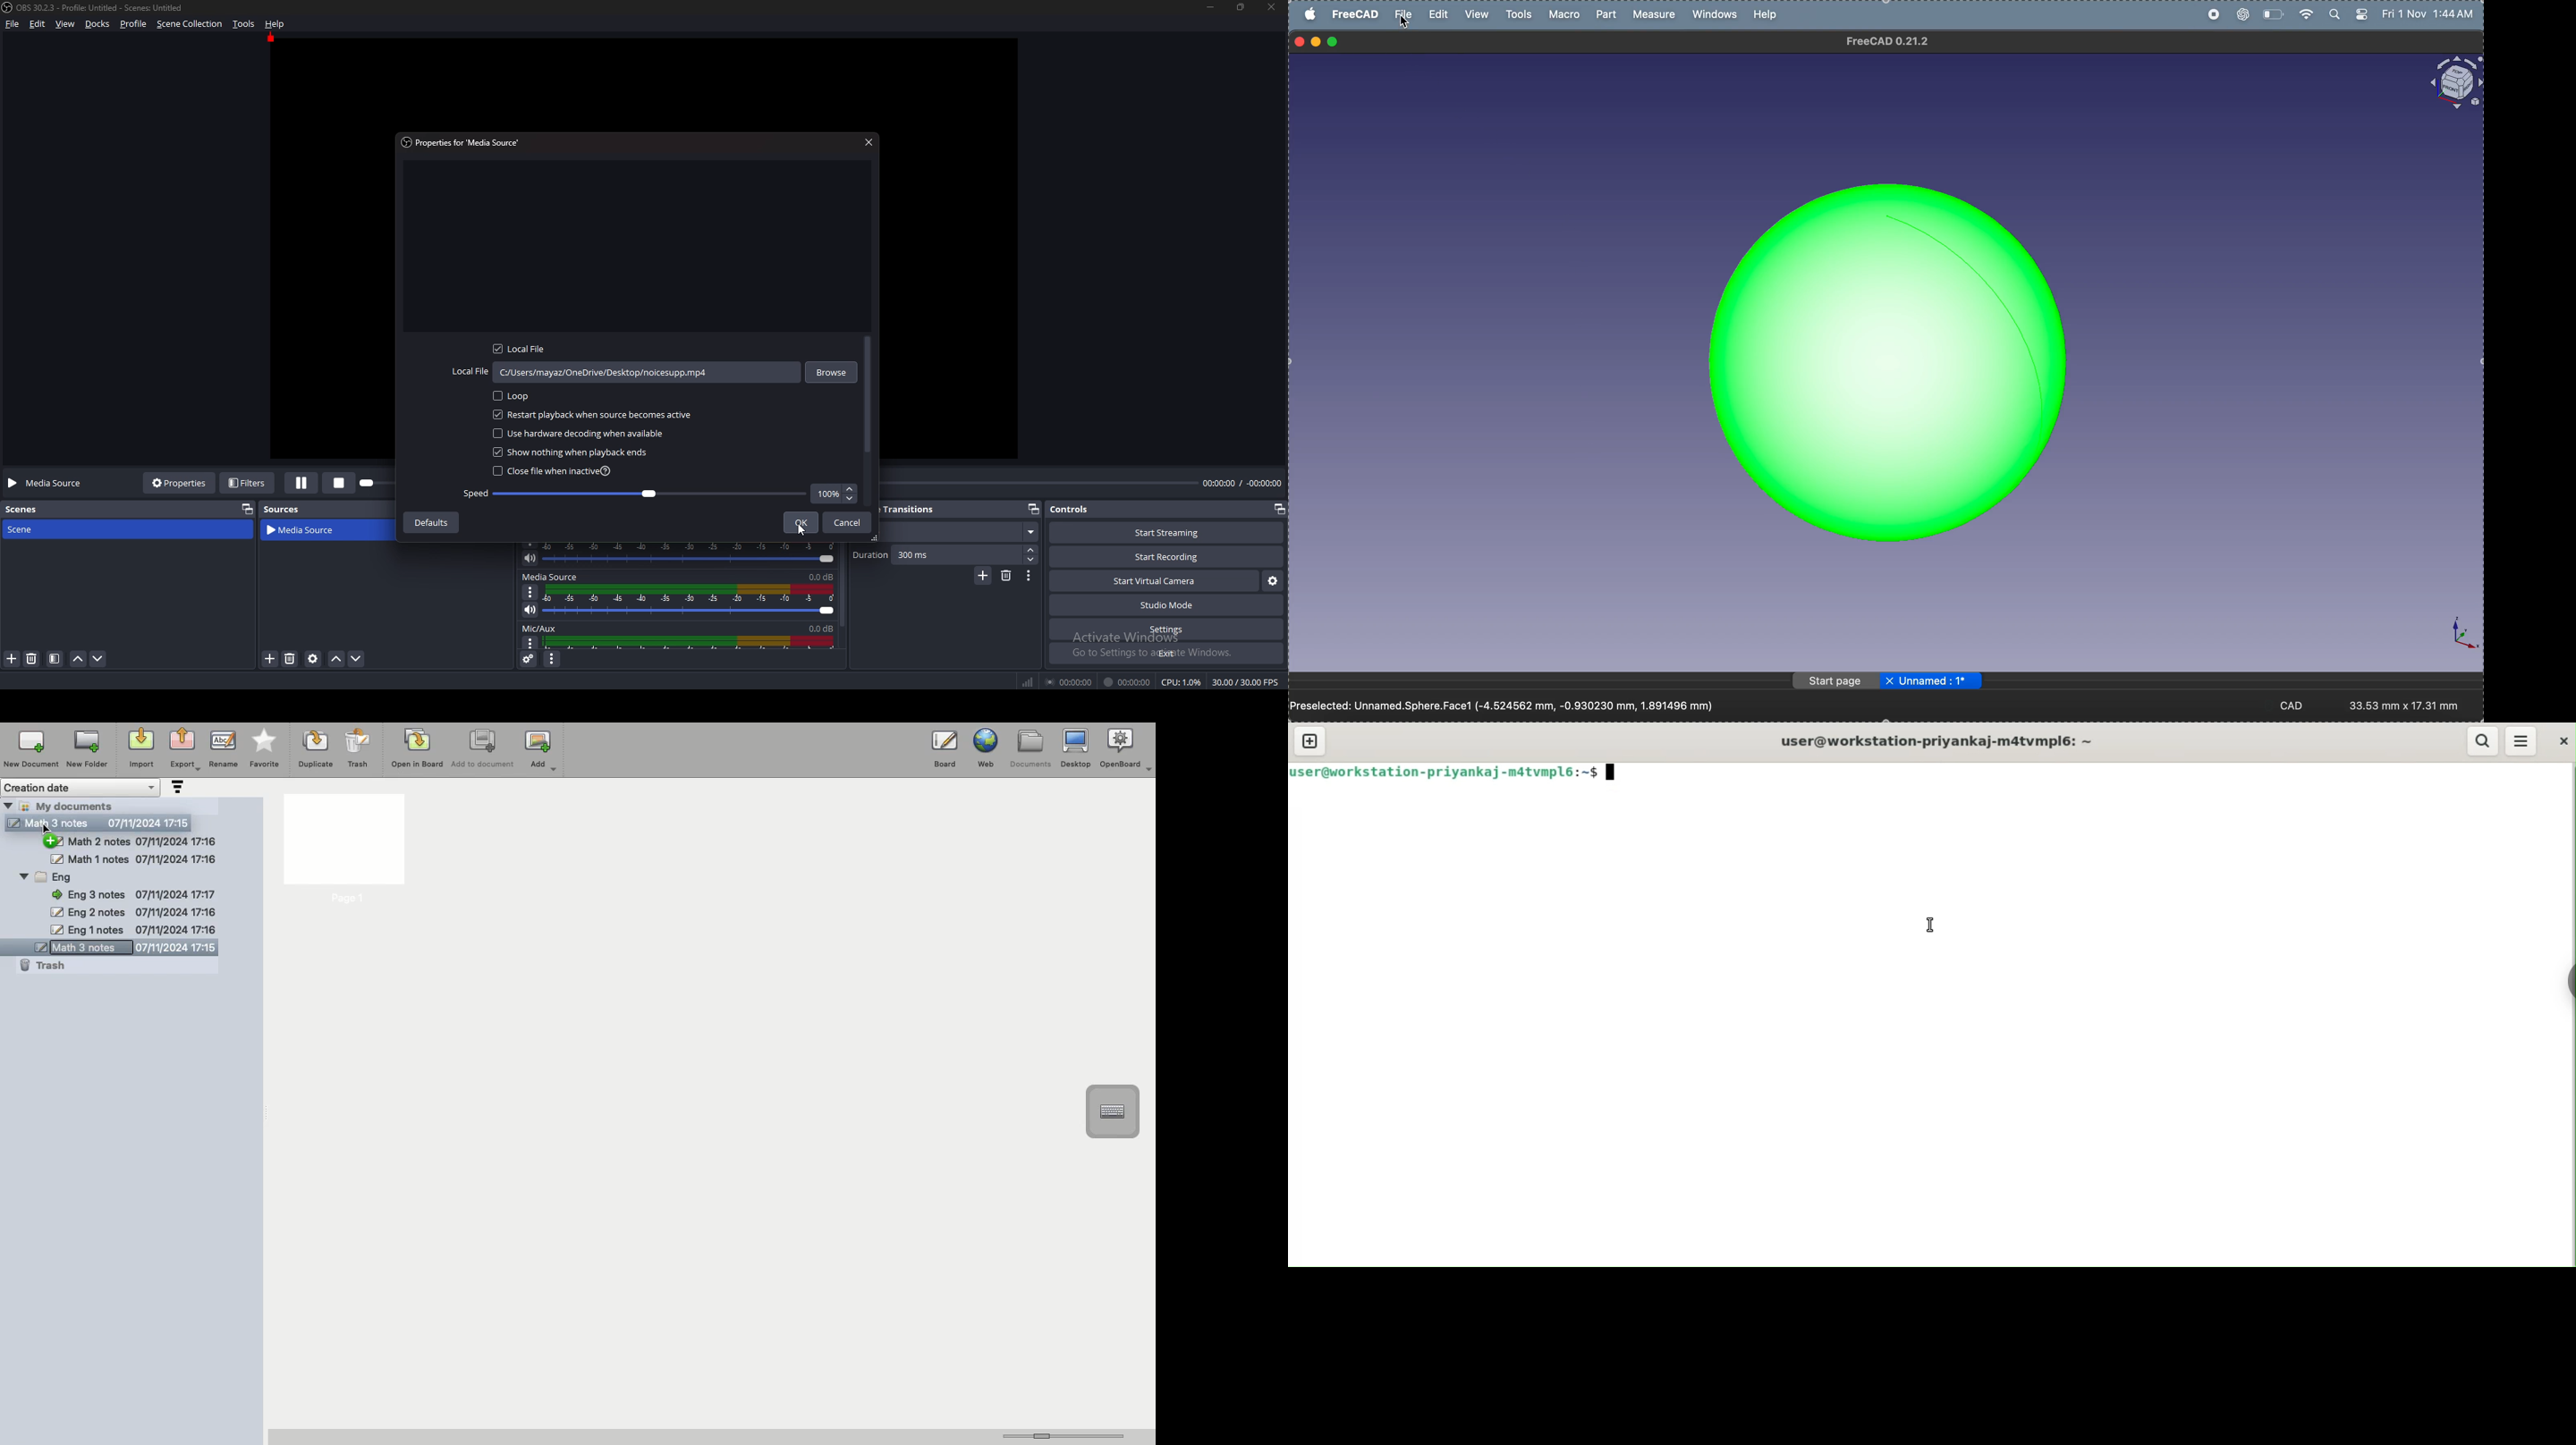 The image size is (2576, 1456). What do you see at coordinates (358, 748) in the screenshot?
I see `Trash` at bounding box center [358, 748].